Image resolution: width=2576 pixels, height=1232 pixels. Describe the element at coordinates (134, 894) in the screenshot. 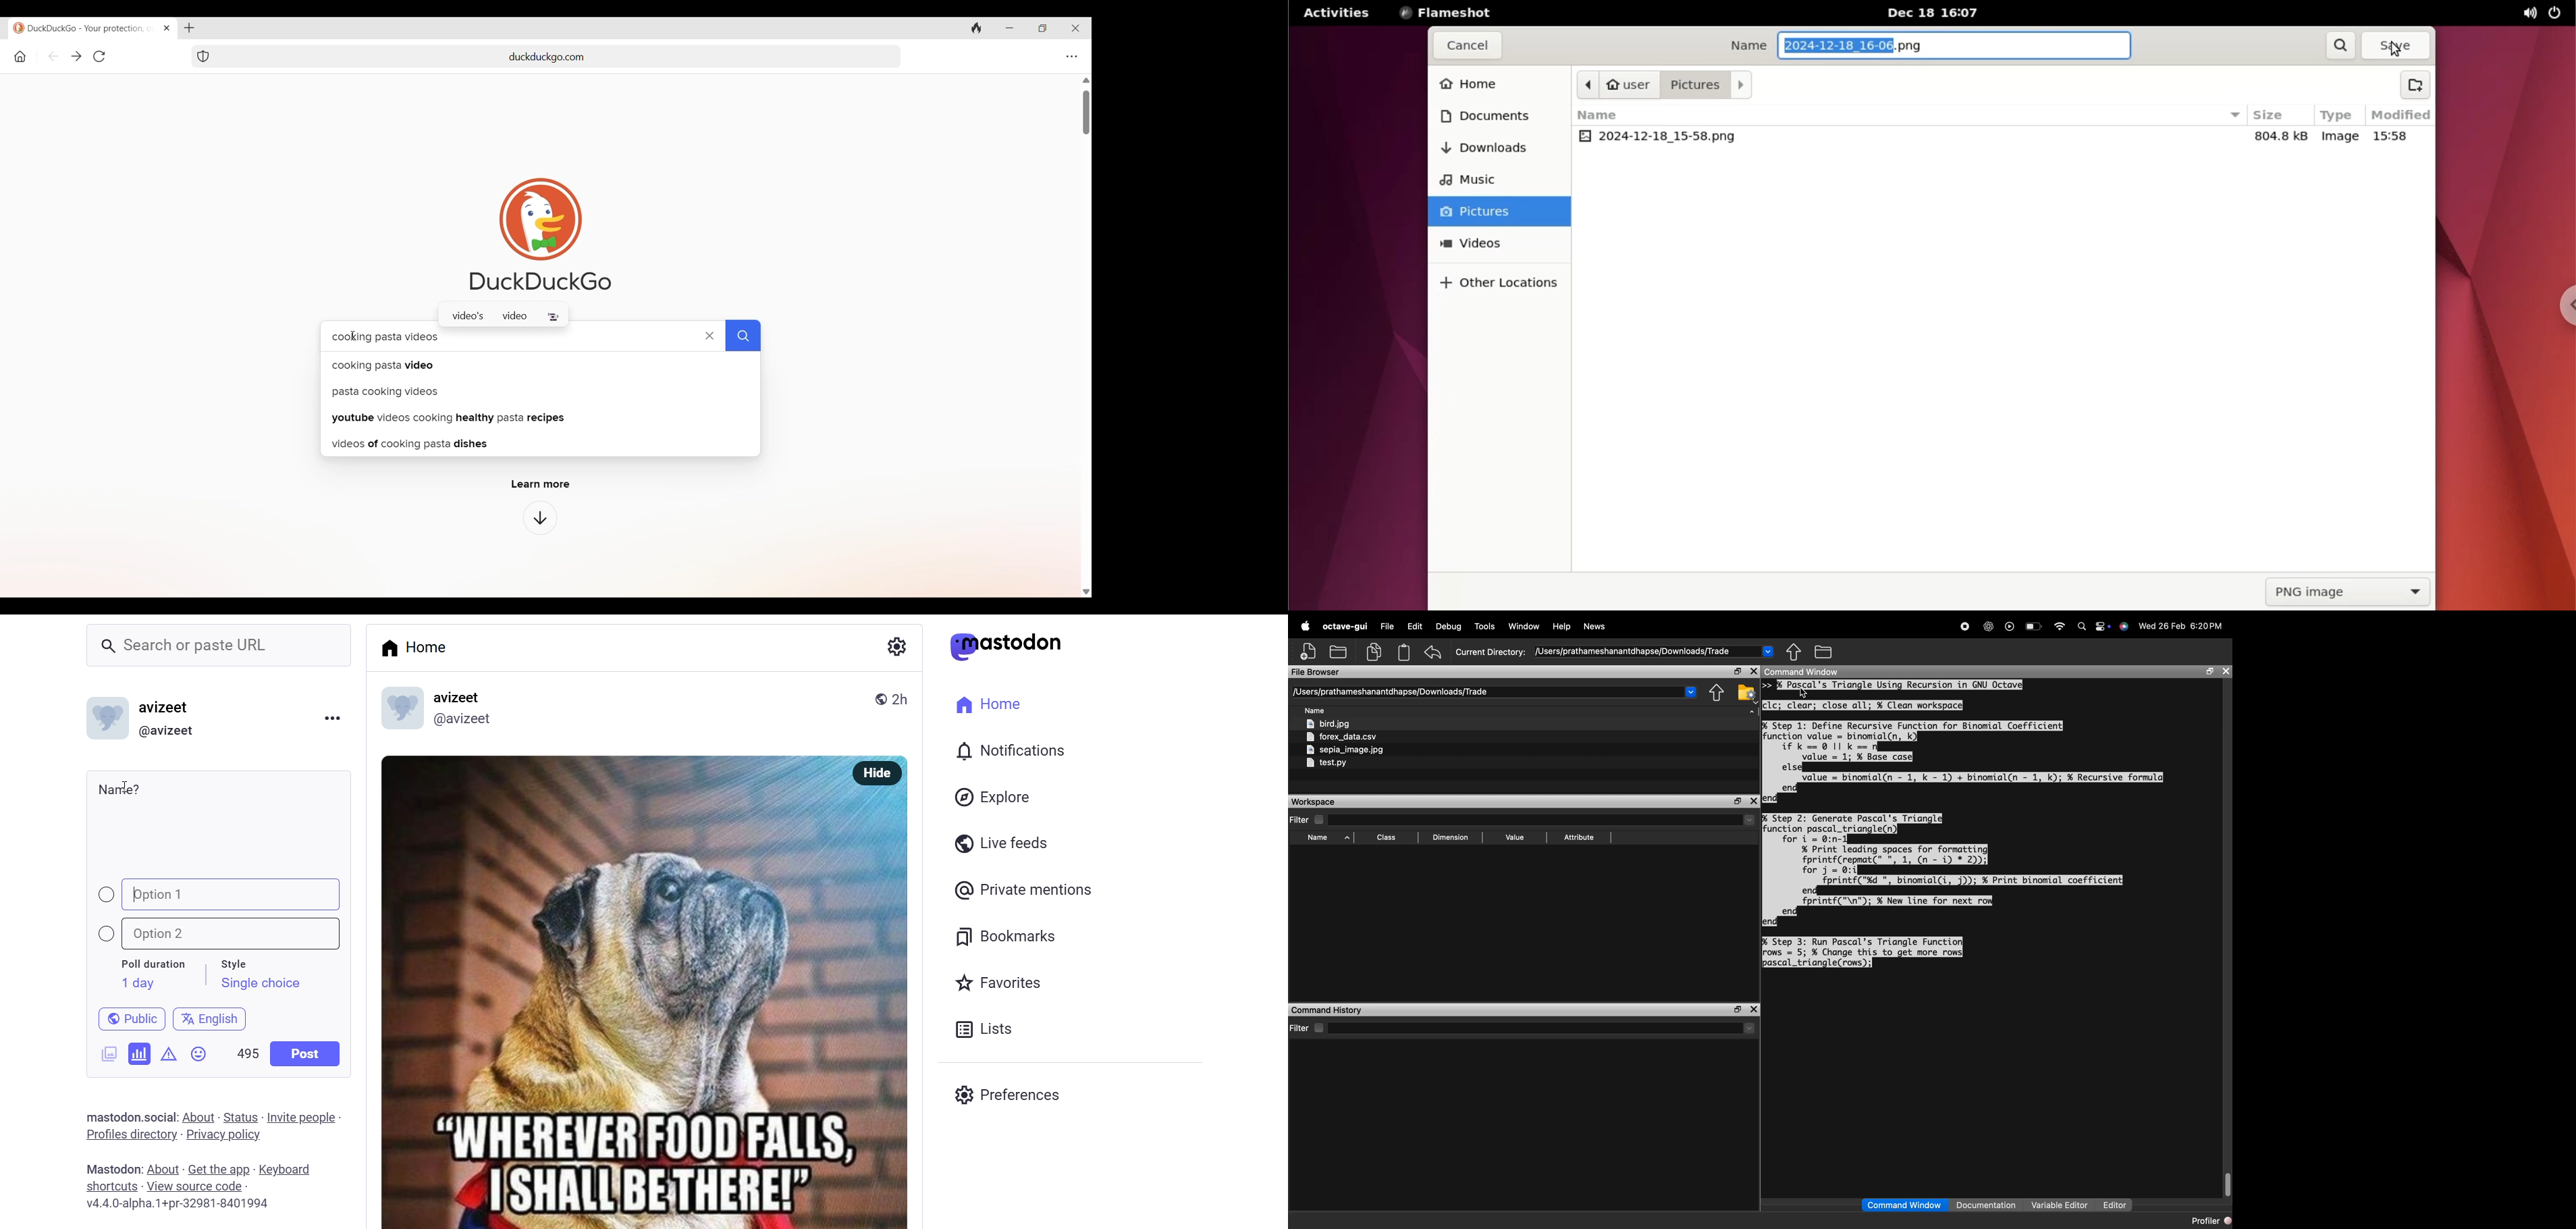

I see `start writing option 1` at that location.